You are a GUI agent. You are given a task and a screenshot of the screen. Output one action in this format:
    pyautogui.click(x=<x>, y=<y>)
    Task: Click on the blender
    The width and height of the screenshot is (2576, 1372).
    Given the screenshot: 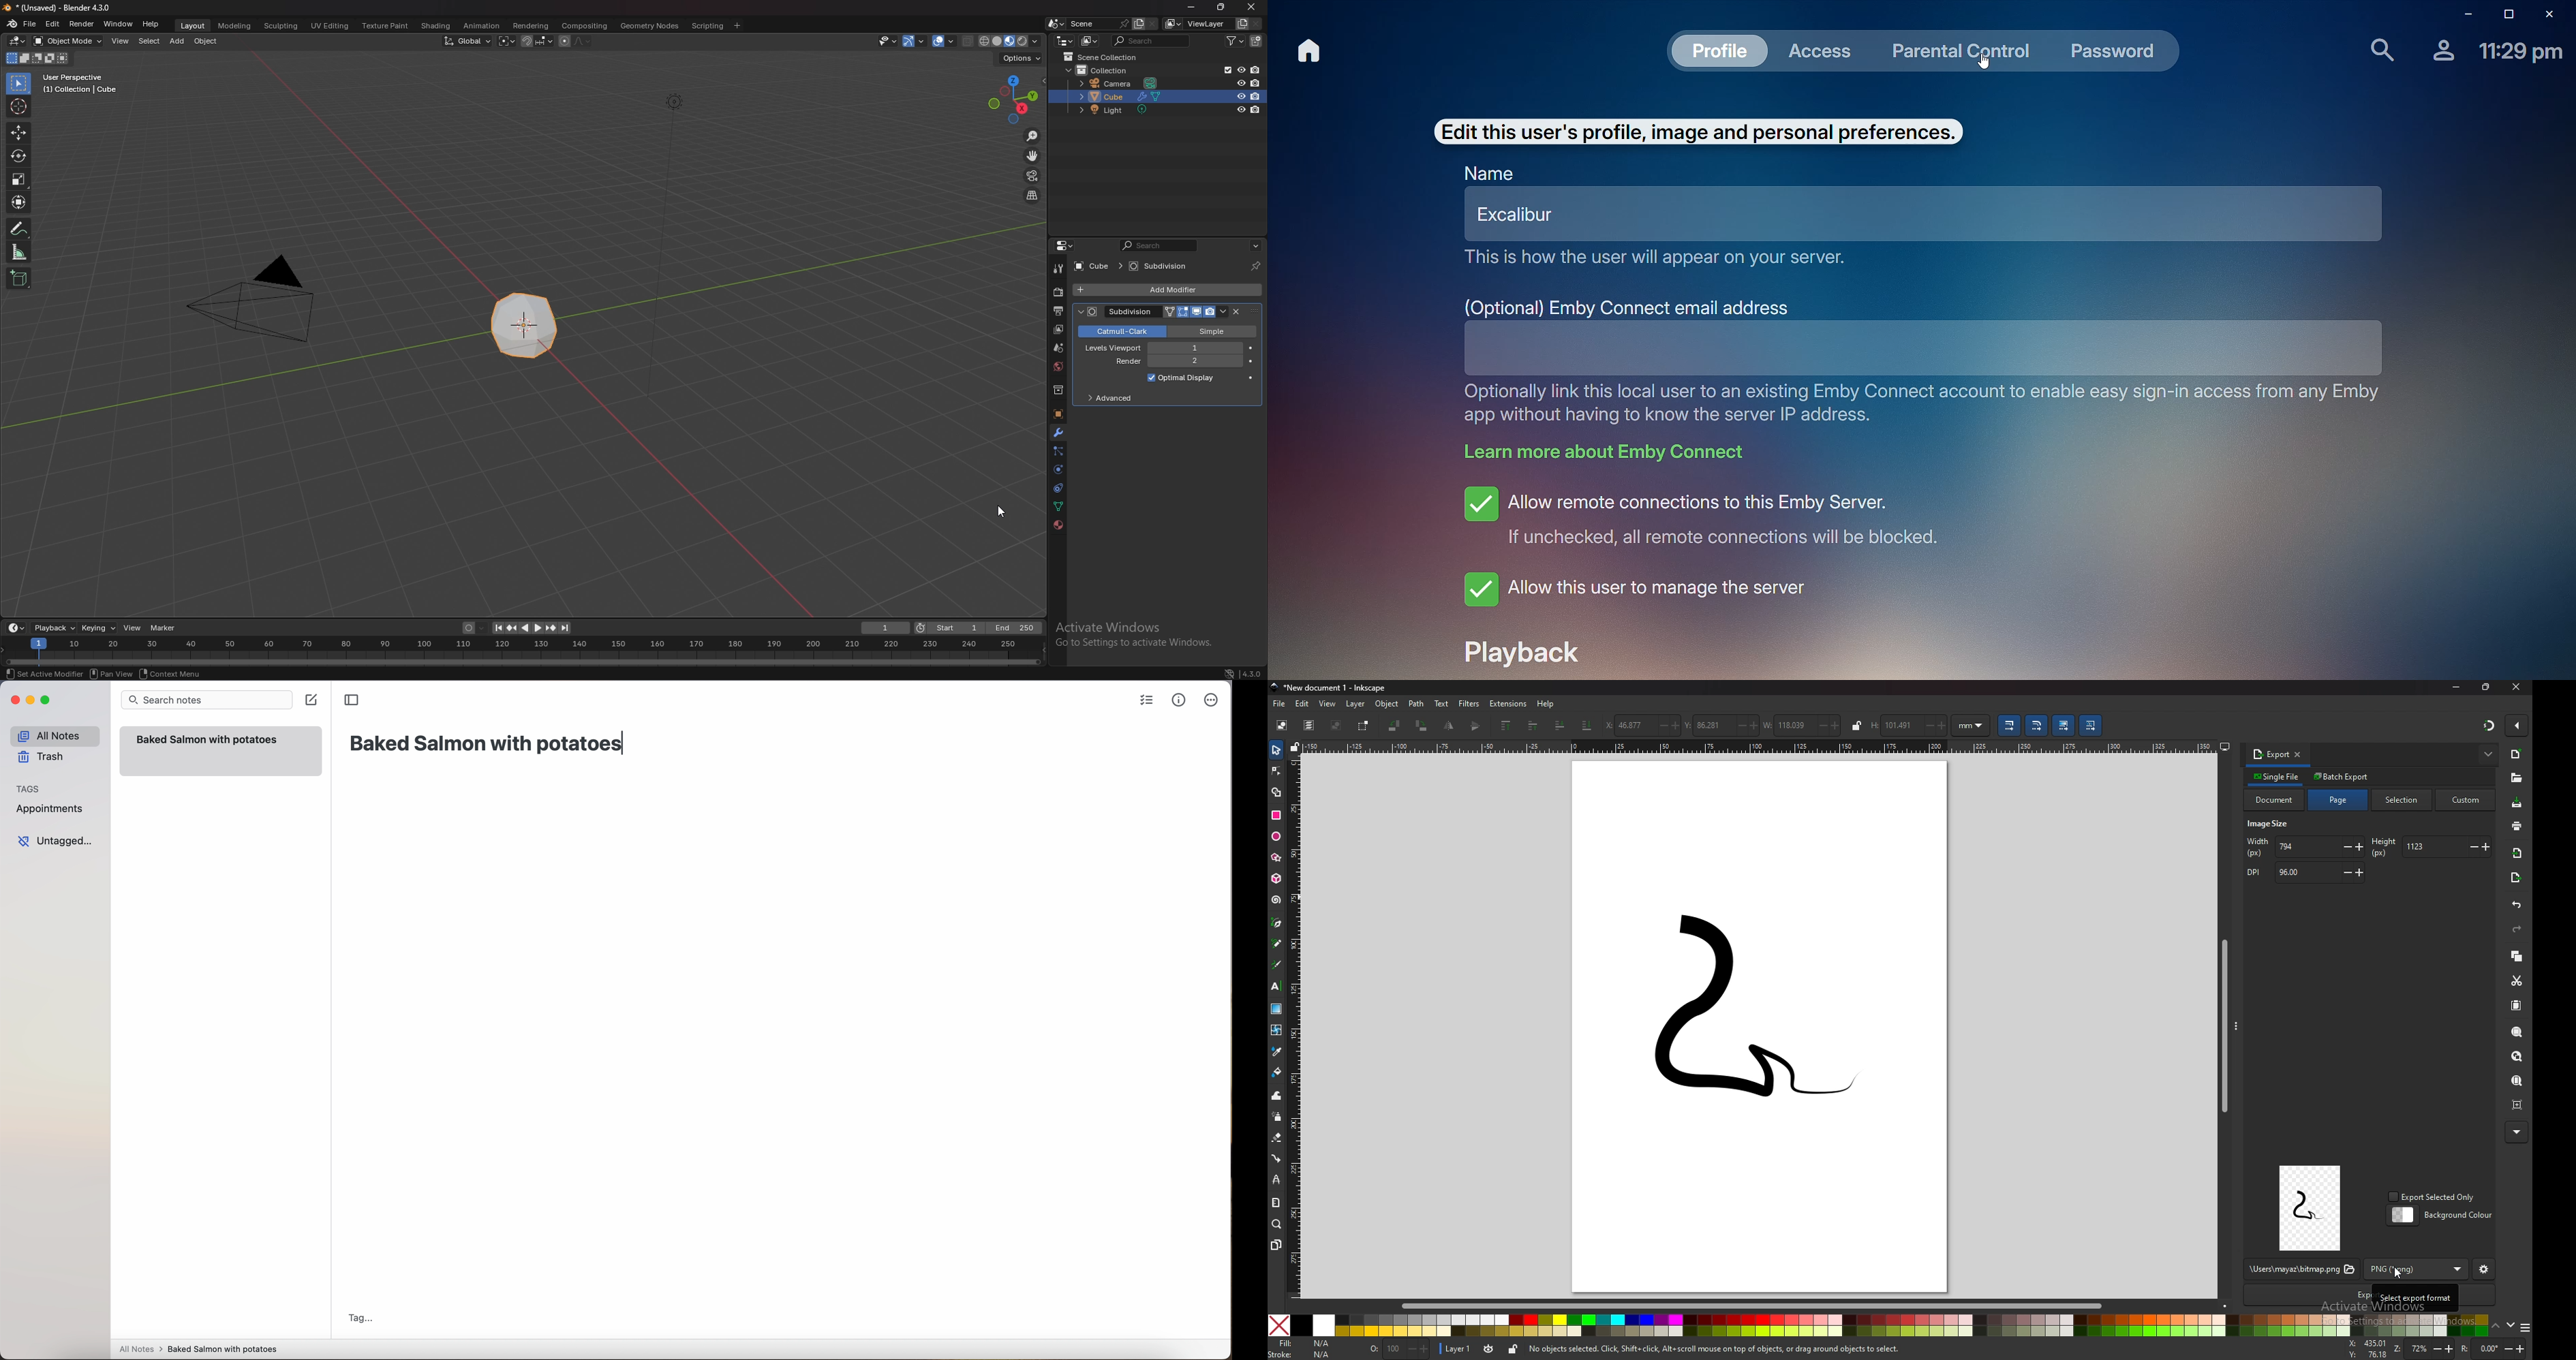 What is the action you would take?
    pyautogui.click(x=12, y=22)
    